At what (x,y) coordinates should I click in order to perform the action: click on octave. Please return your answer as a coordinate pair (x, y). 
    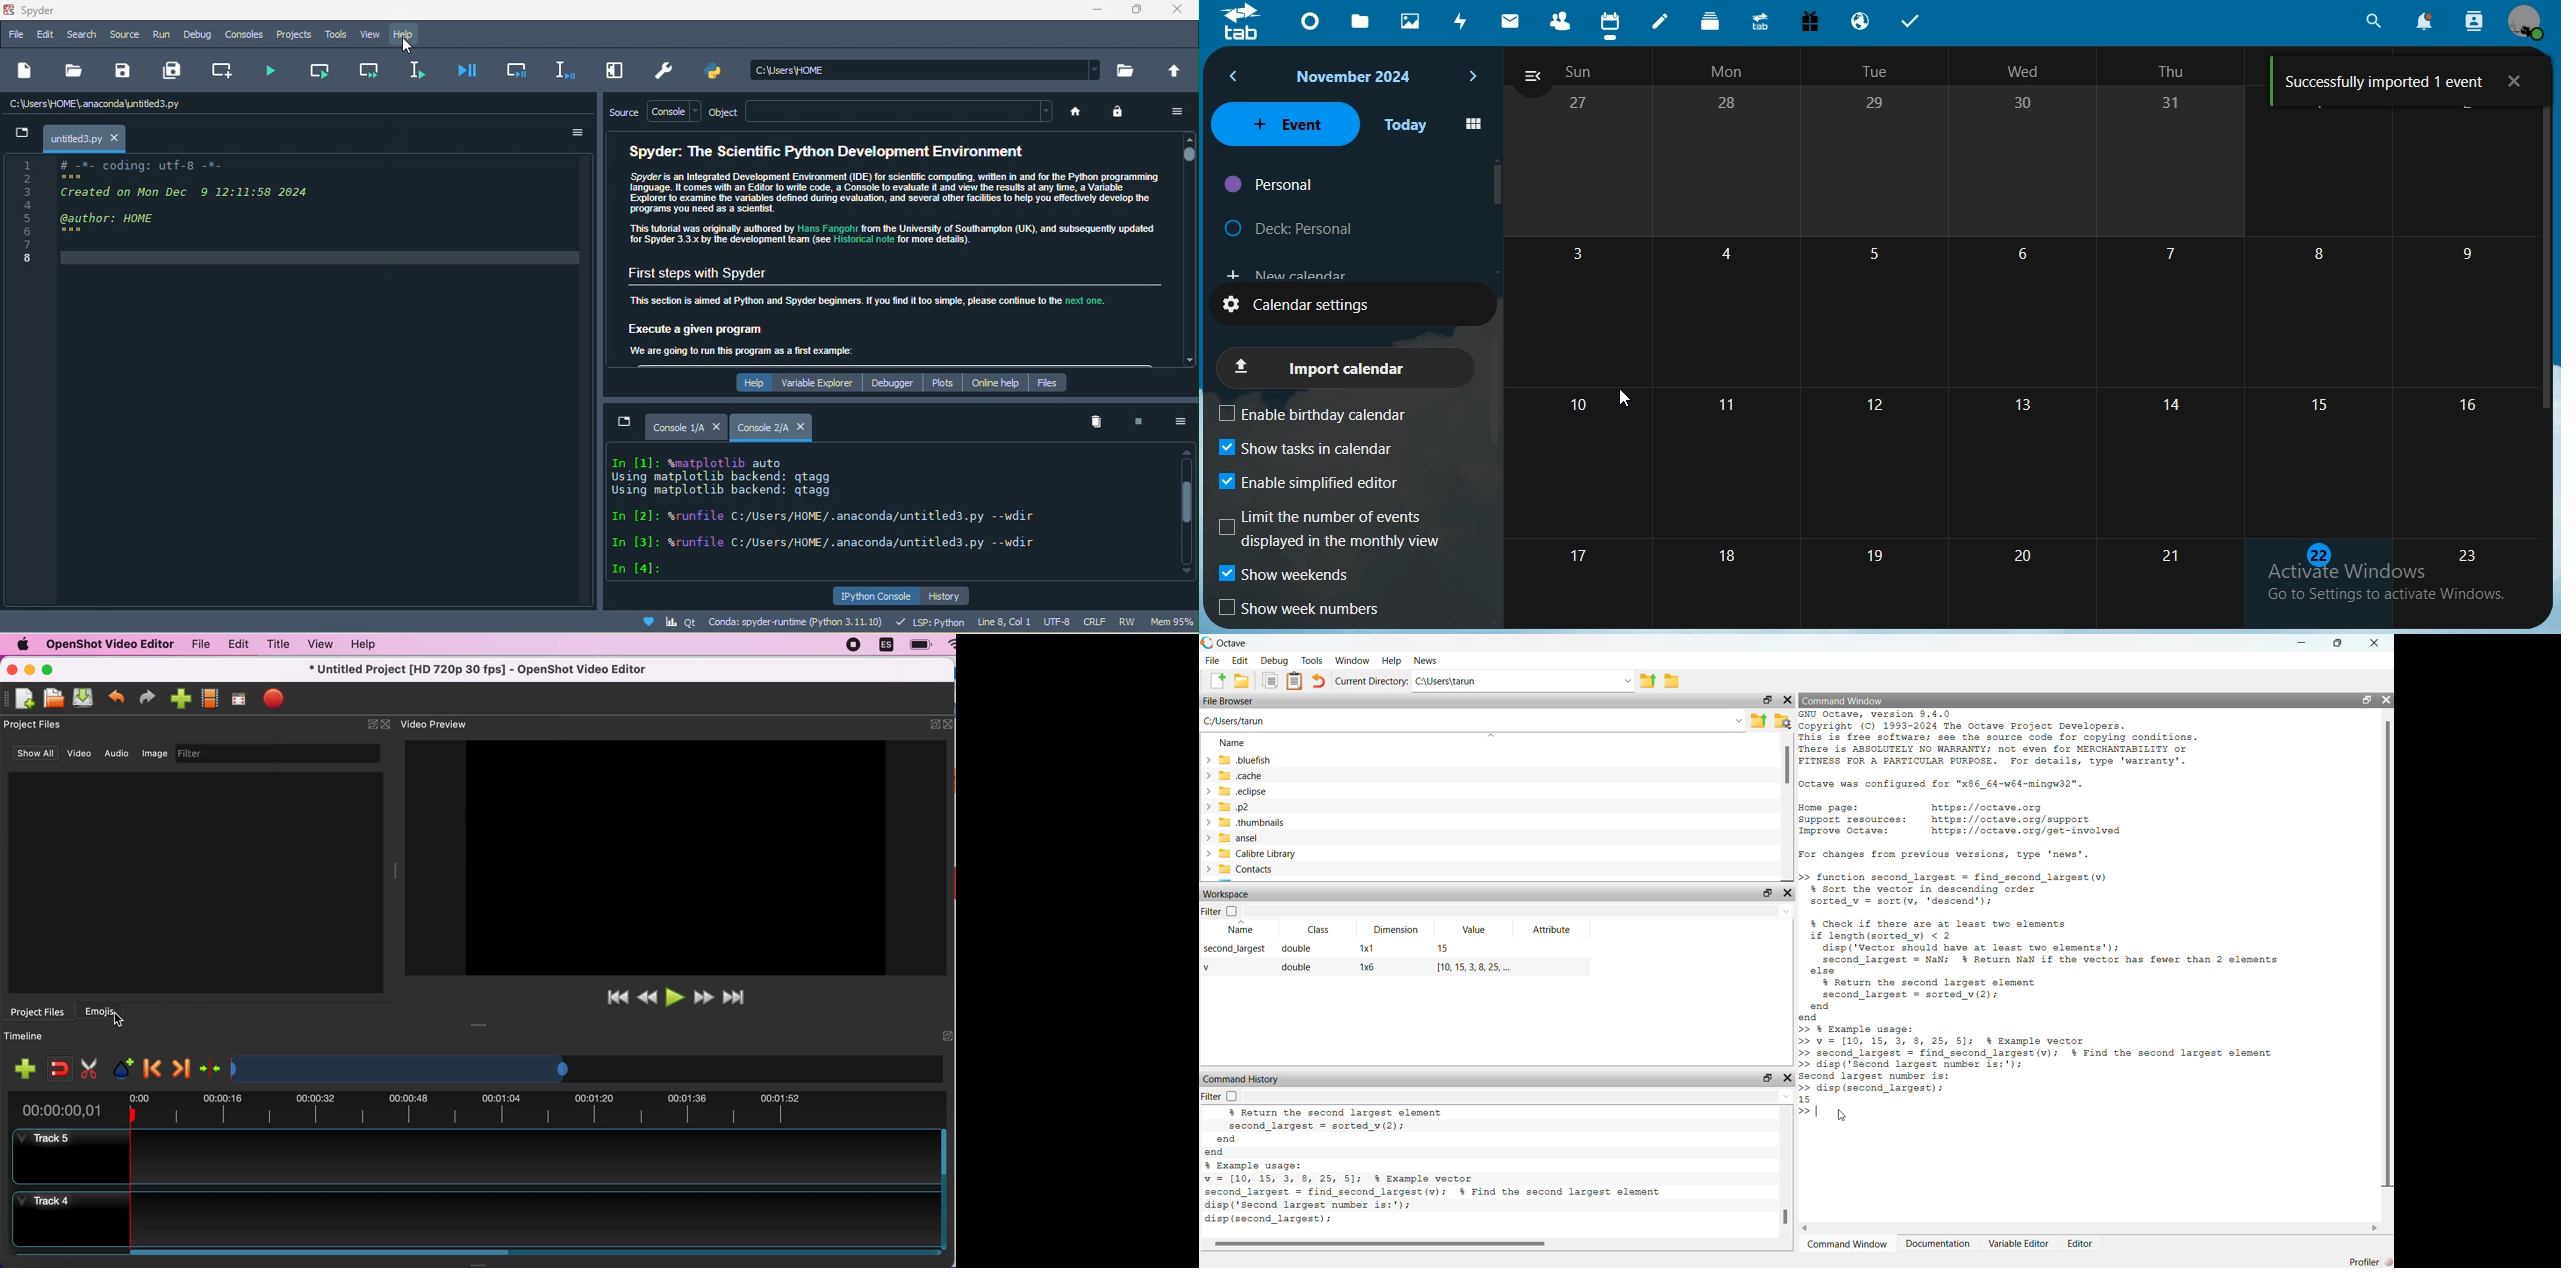
    Looking at the image, I should click on (1234, 641).